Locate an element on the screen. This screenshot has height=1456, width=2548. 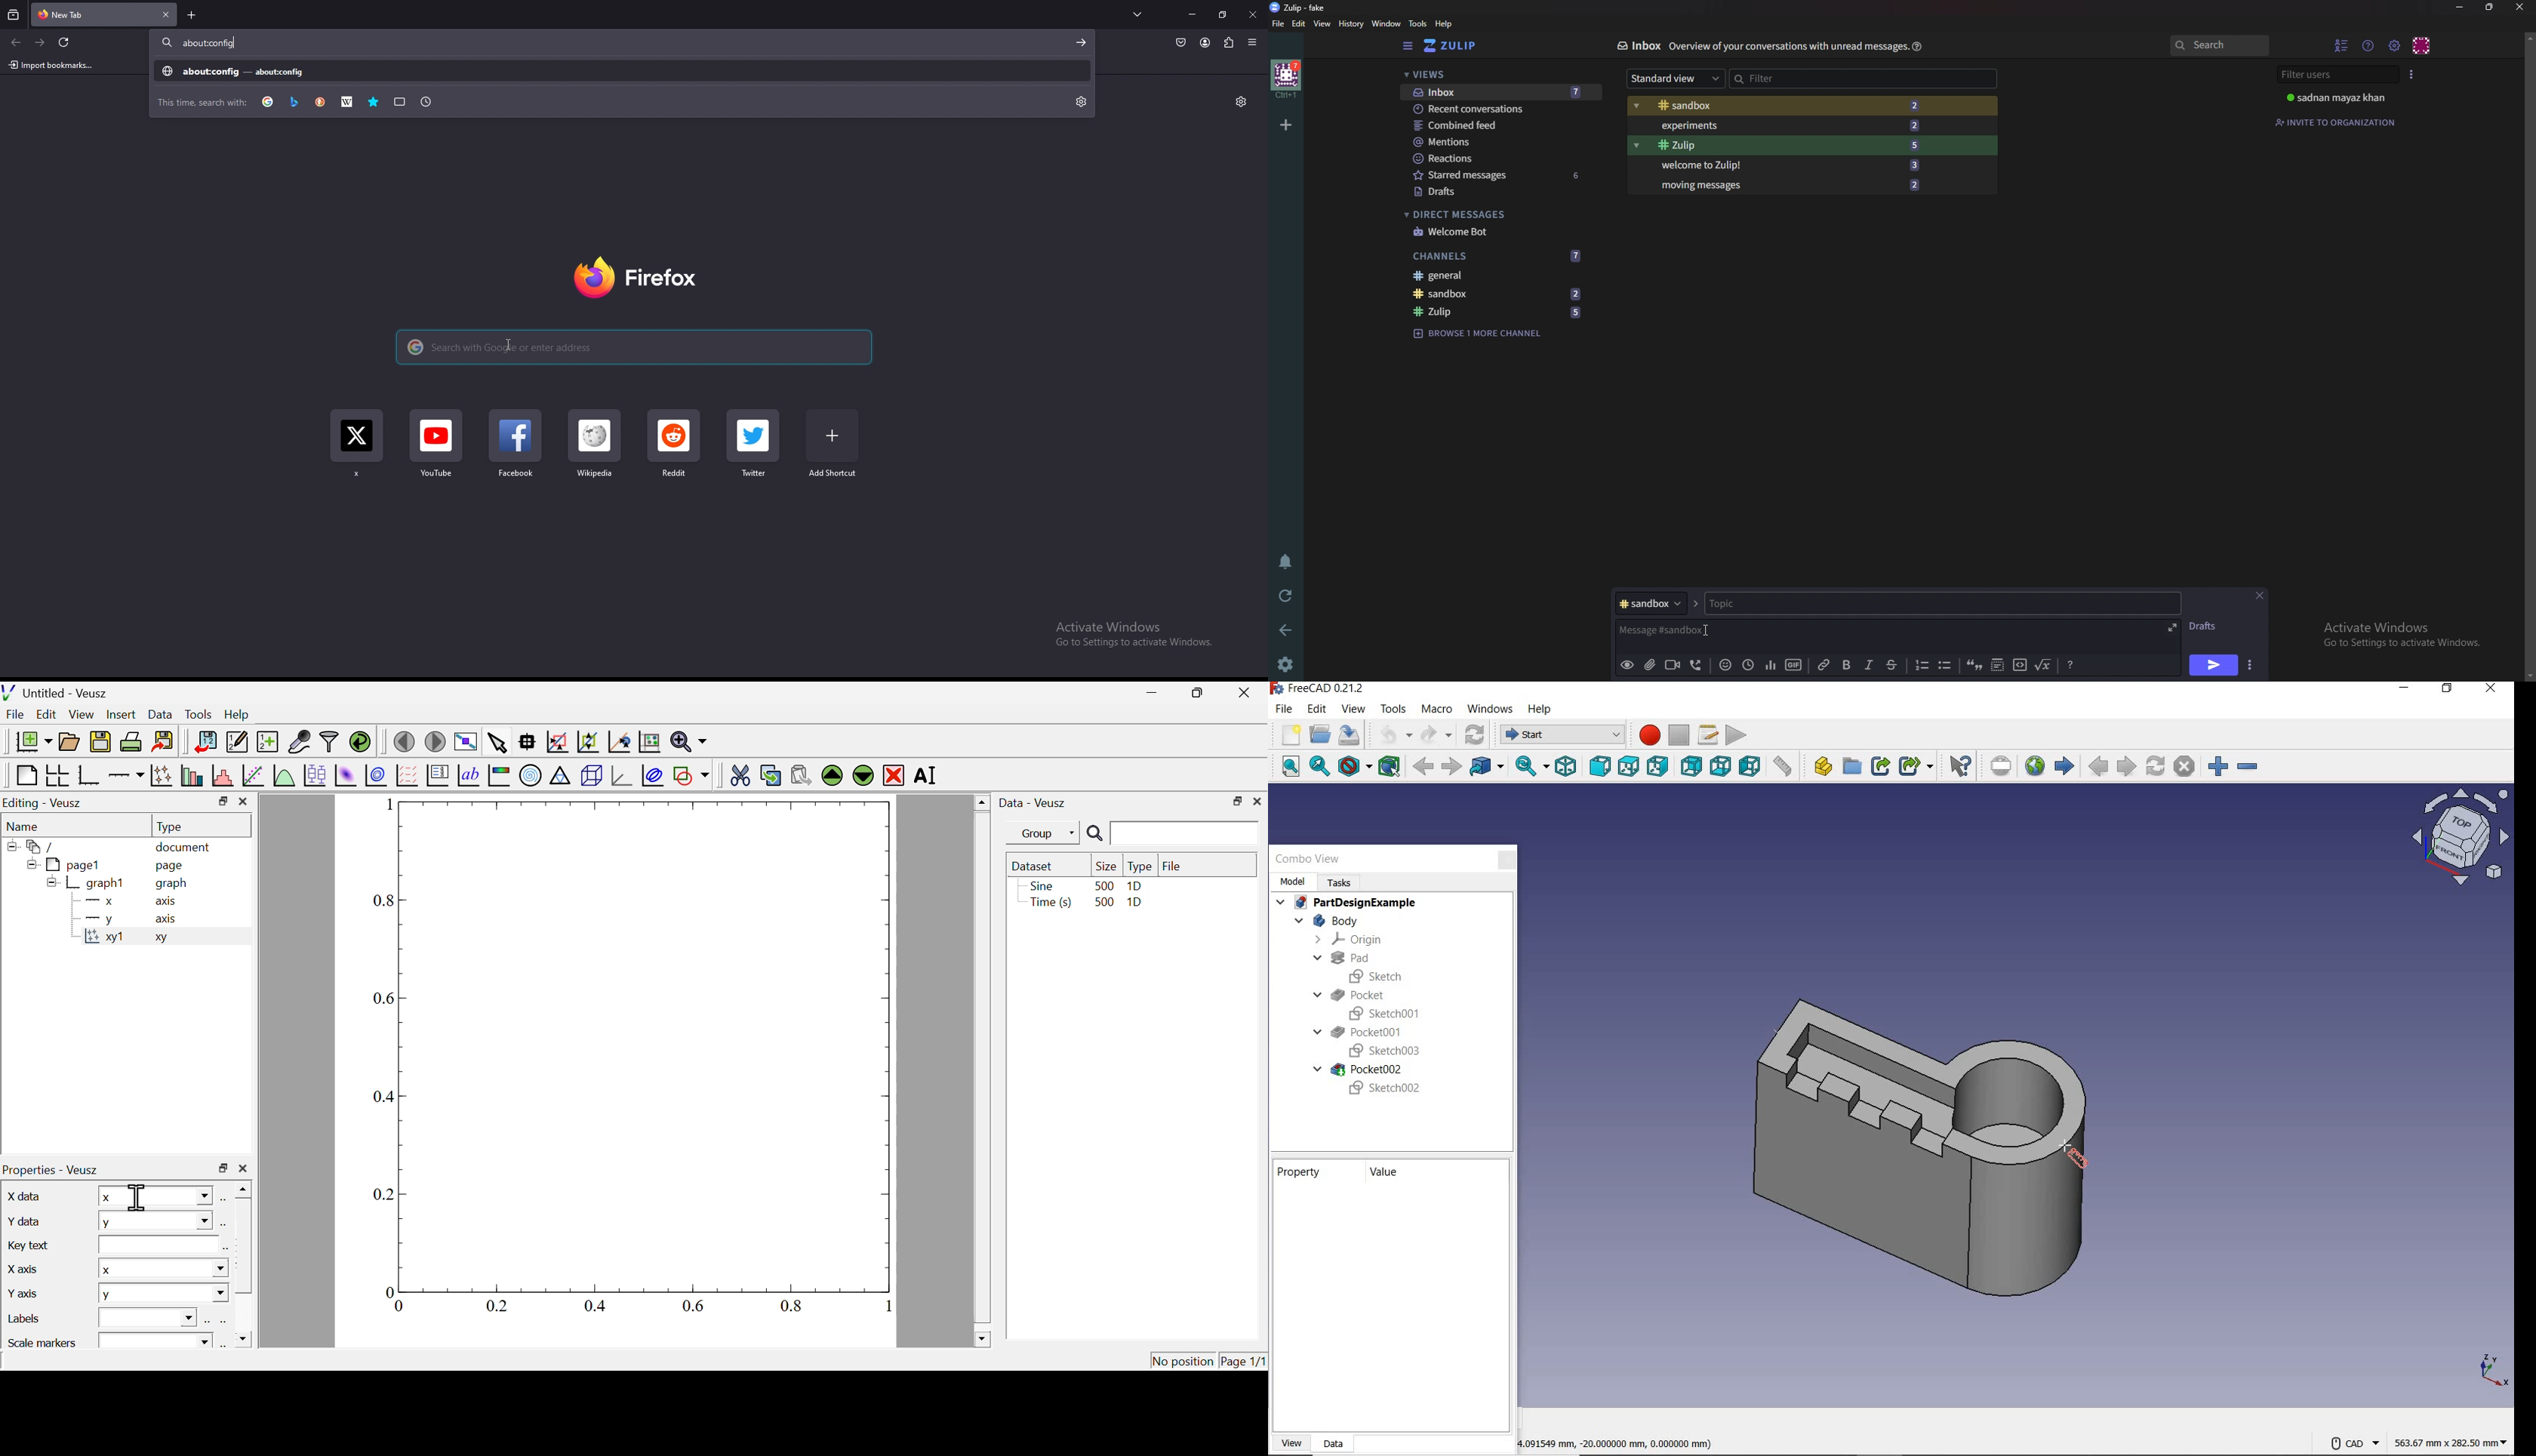
User list style is located at coordinates (2413, 73).